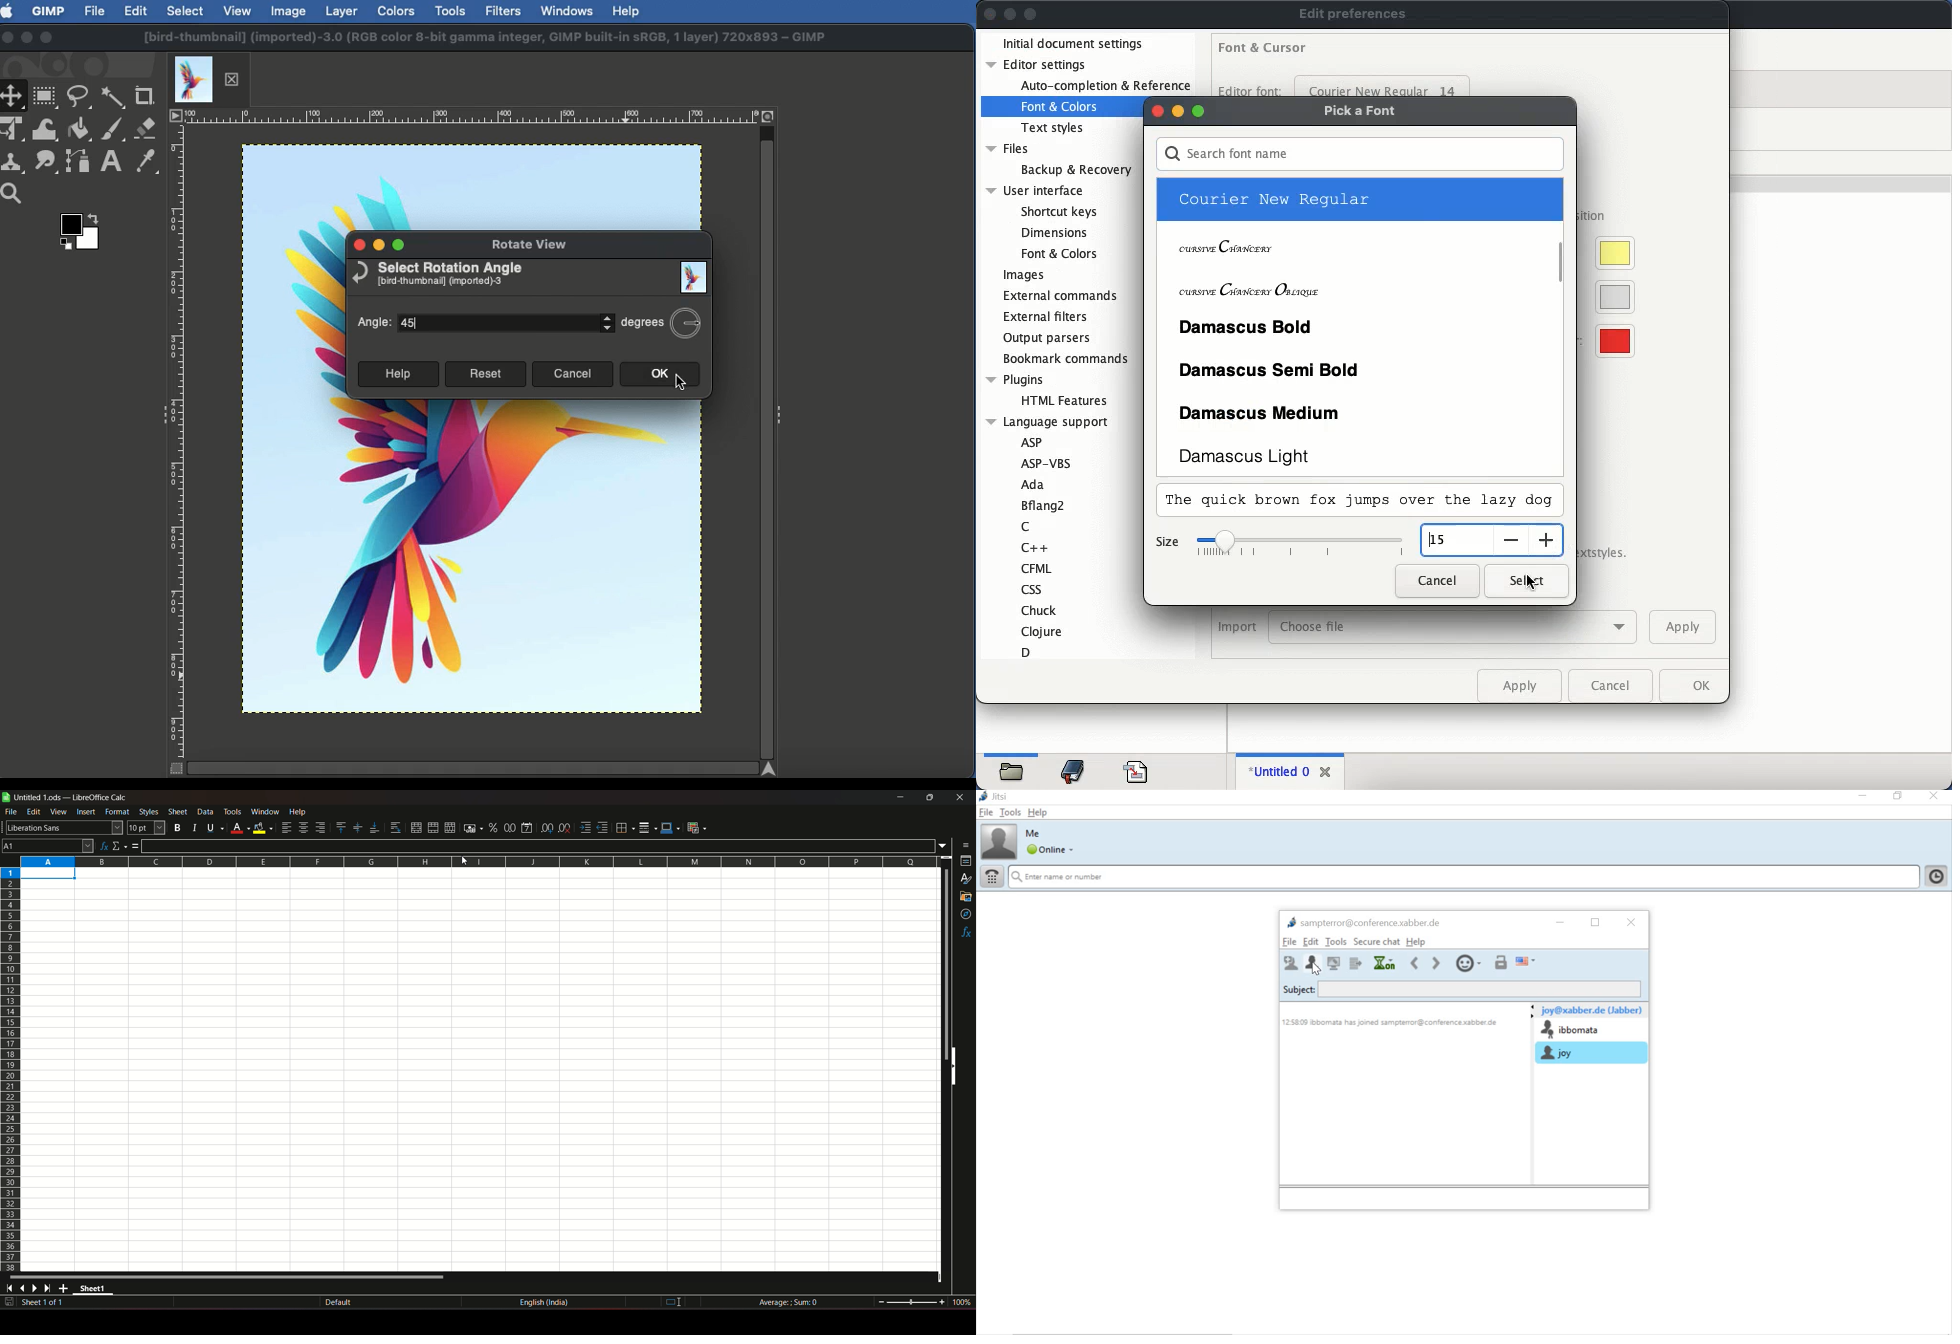  Describe the element at coordinates (605, 322) in the screenshot. I see `adjust angle` at that location.